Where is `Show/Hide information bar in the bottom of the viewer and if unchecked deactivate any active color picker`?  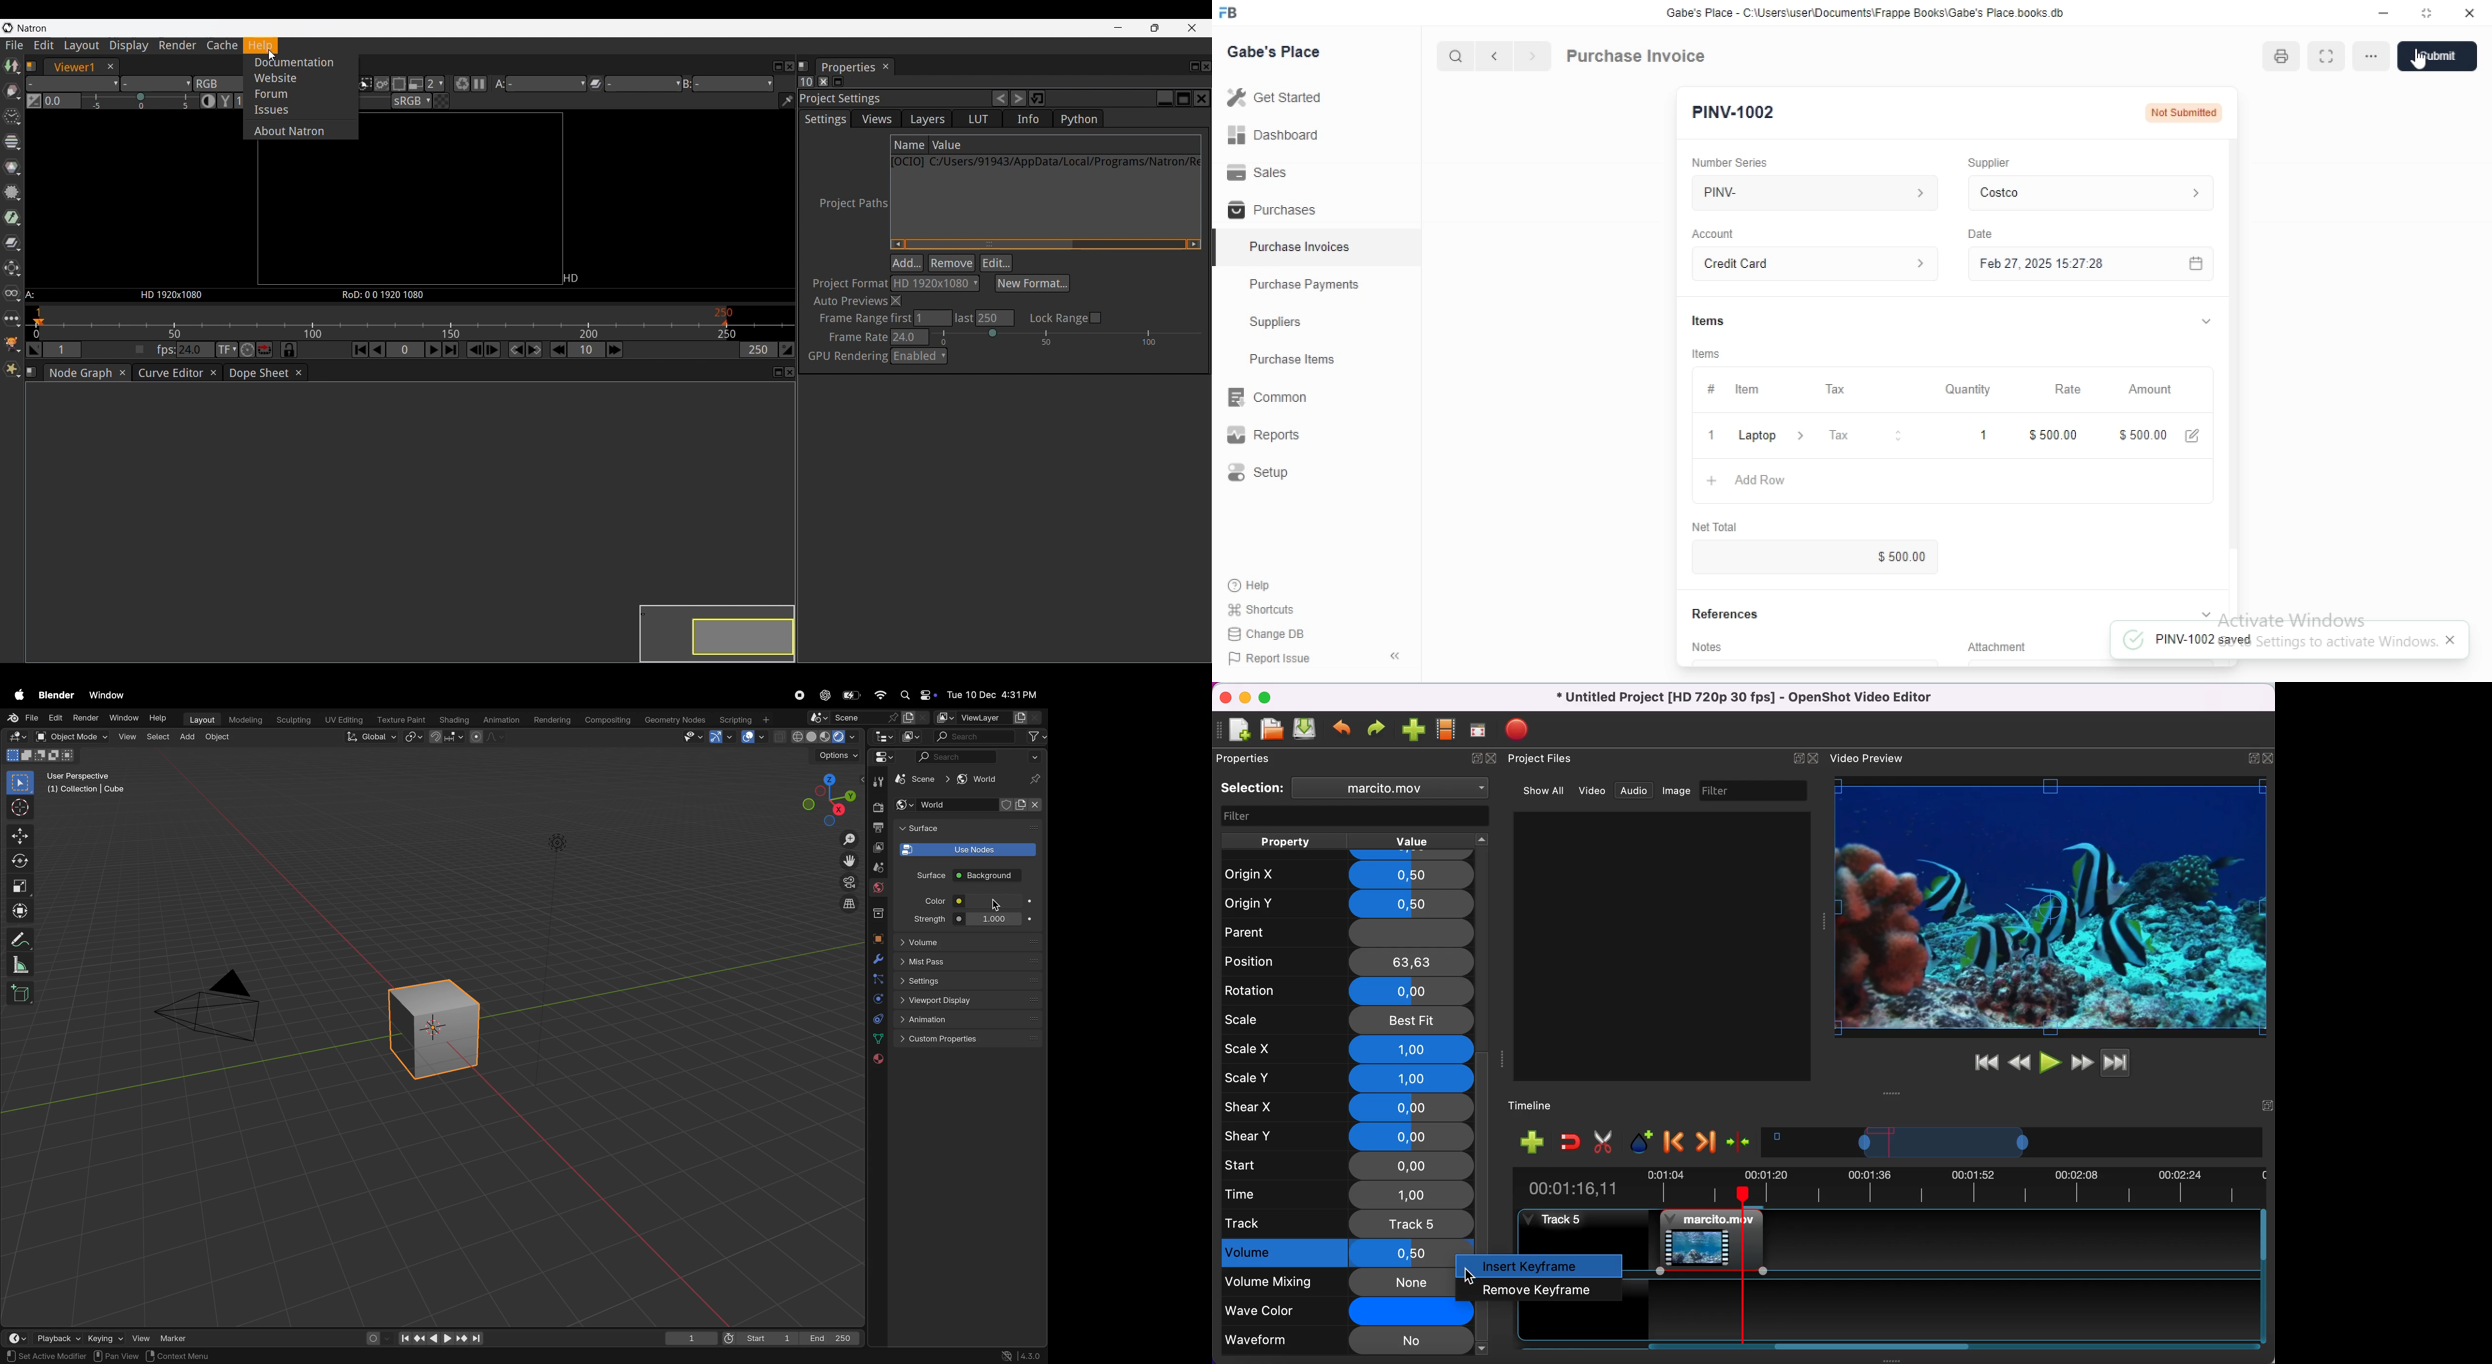 Show/Hide information bar in the bottom of the viewer and if unchecked deactivate any active color picker is located at coordinates (787, 101).